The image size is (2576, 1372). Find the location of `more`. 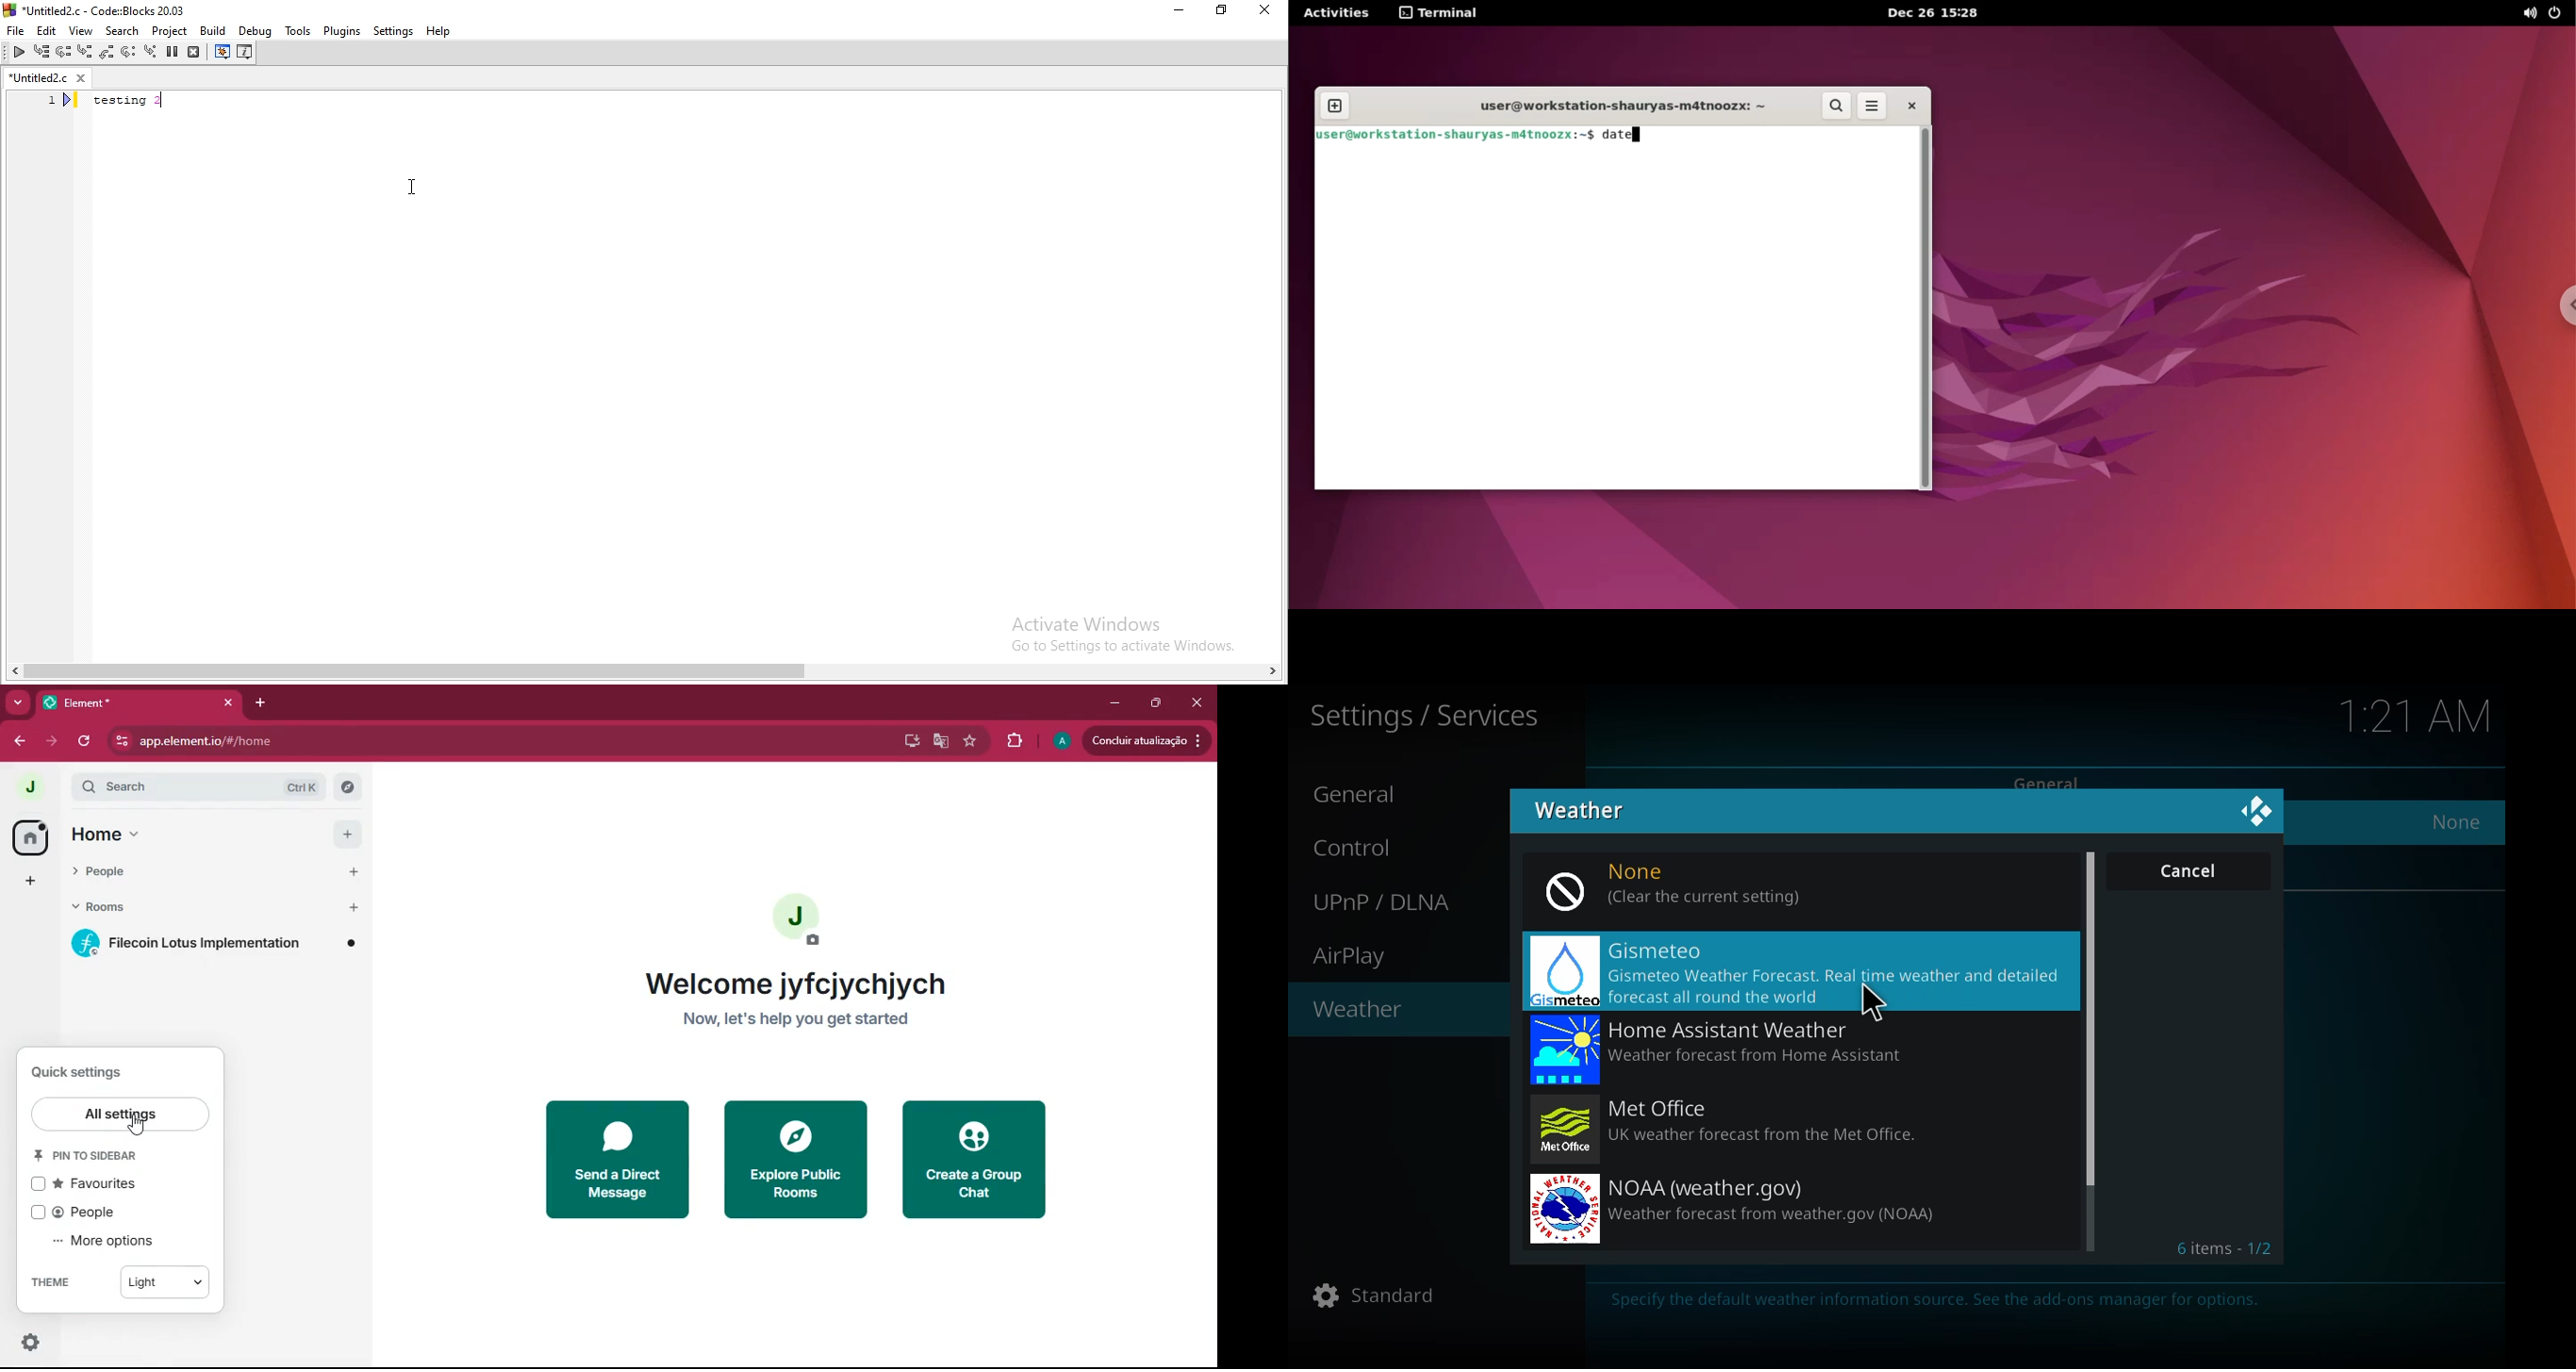

more is located at coordinates (18, 703).